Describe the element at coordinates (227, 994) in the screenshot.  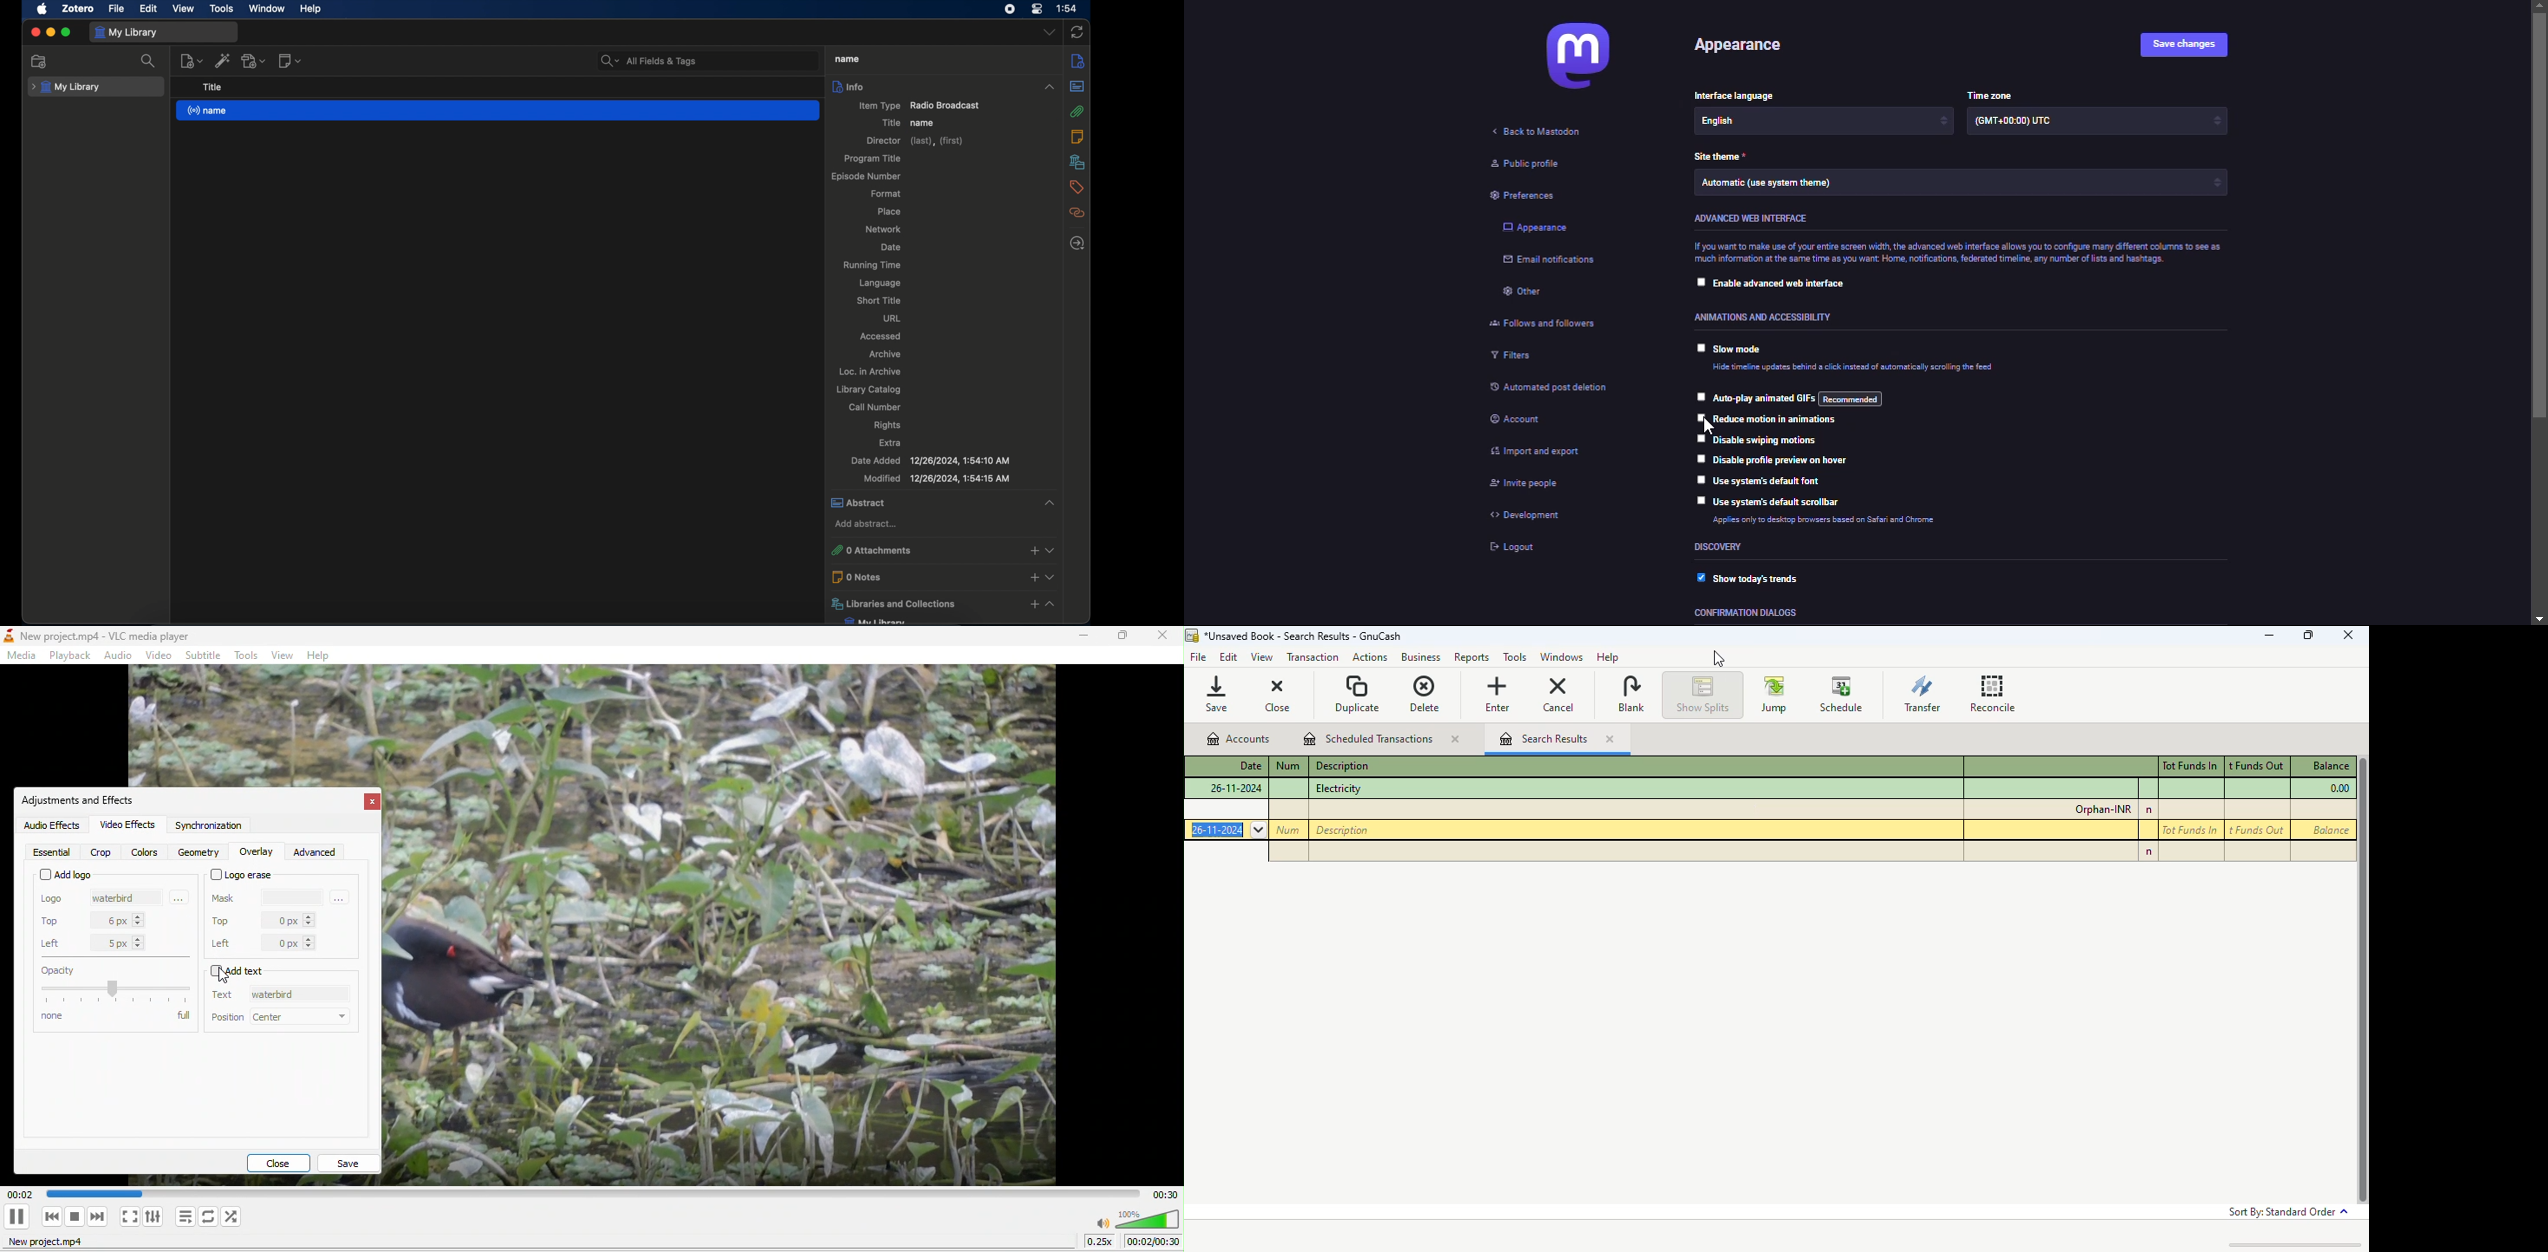
I see `text` at that location.